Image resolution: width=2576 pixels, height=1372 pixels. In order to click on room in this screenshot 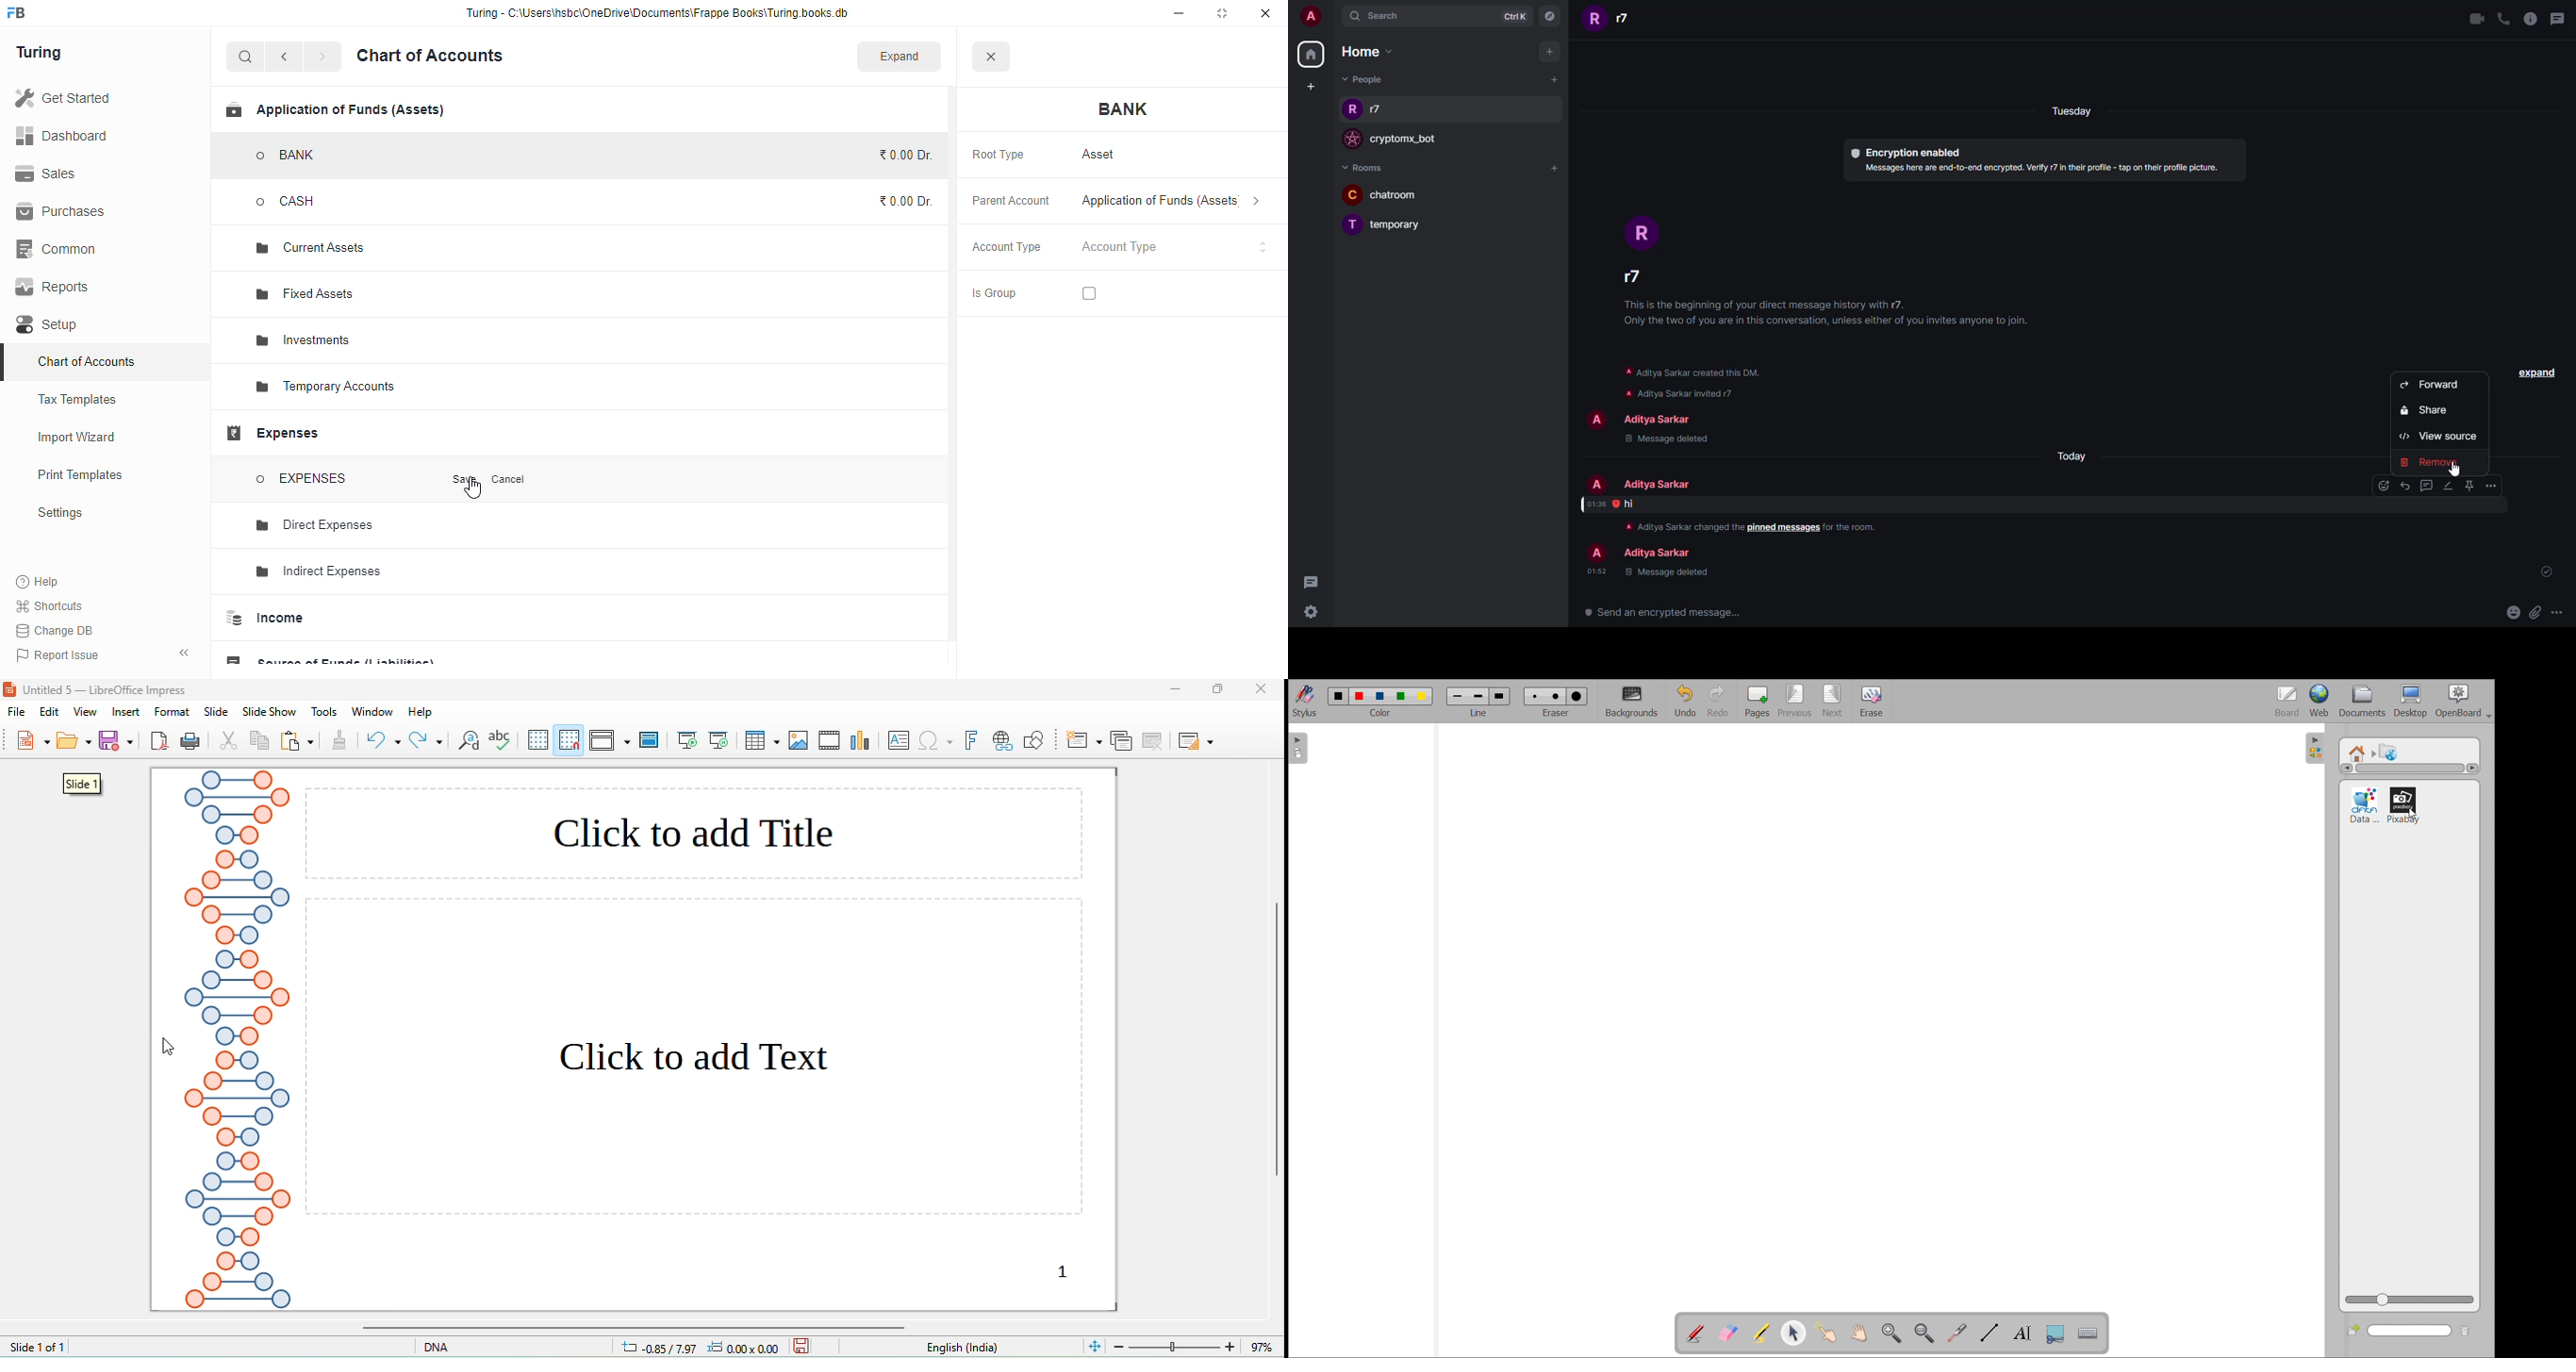, I will do `click(1399, 195)`.